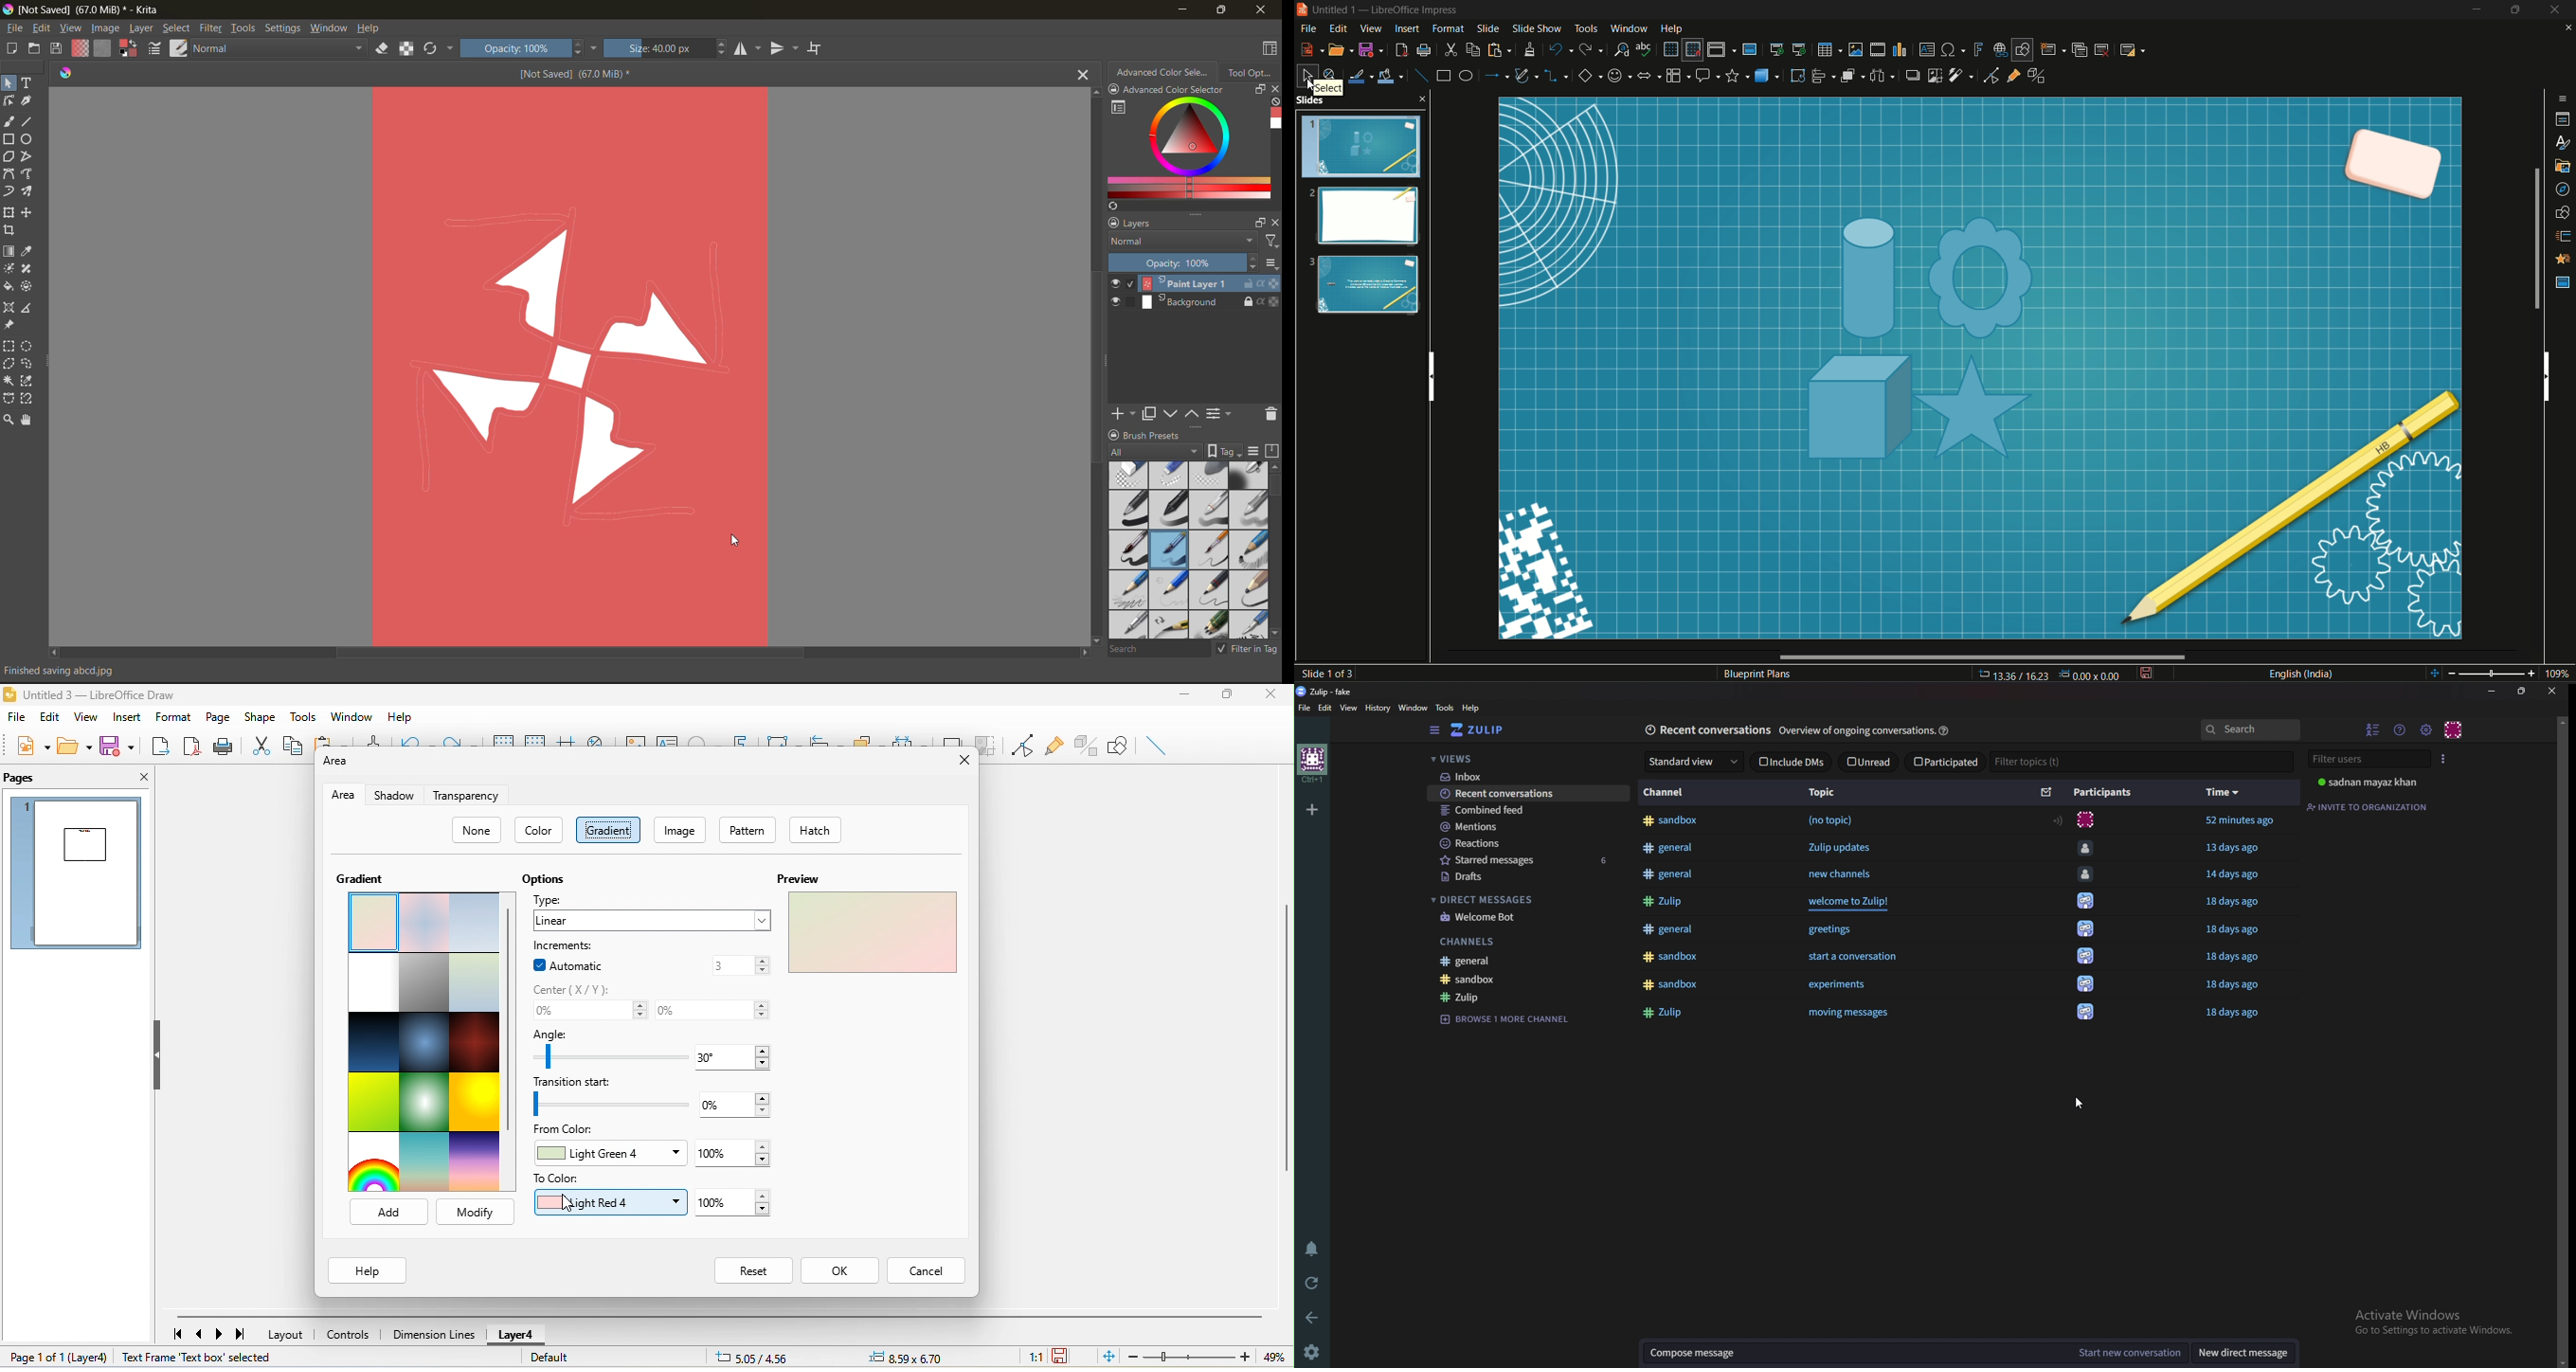 This screenshot has height=1372, width=2576. I want to click on save status, so click(73, 671).